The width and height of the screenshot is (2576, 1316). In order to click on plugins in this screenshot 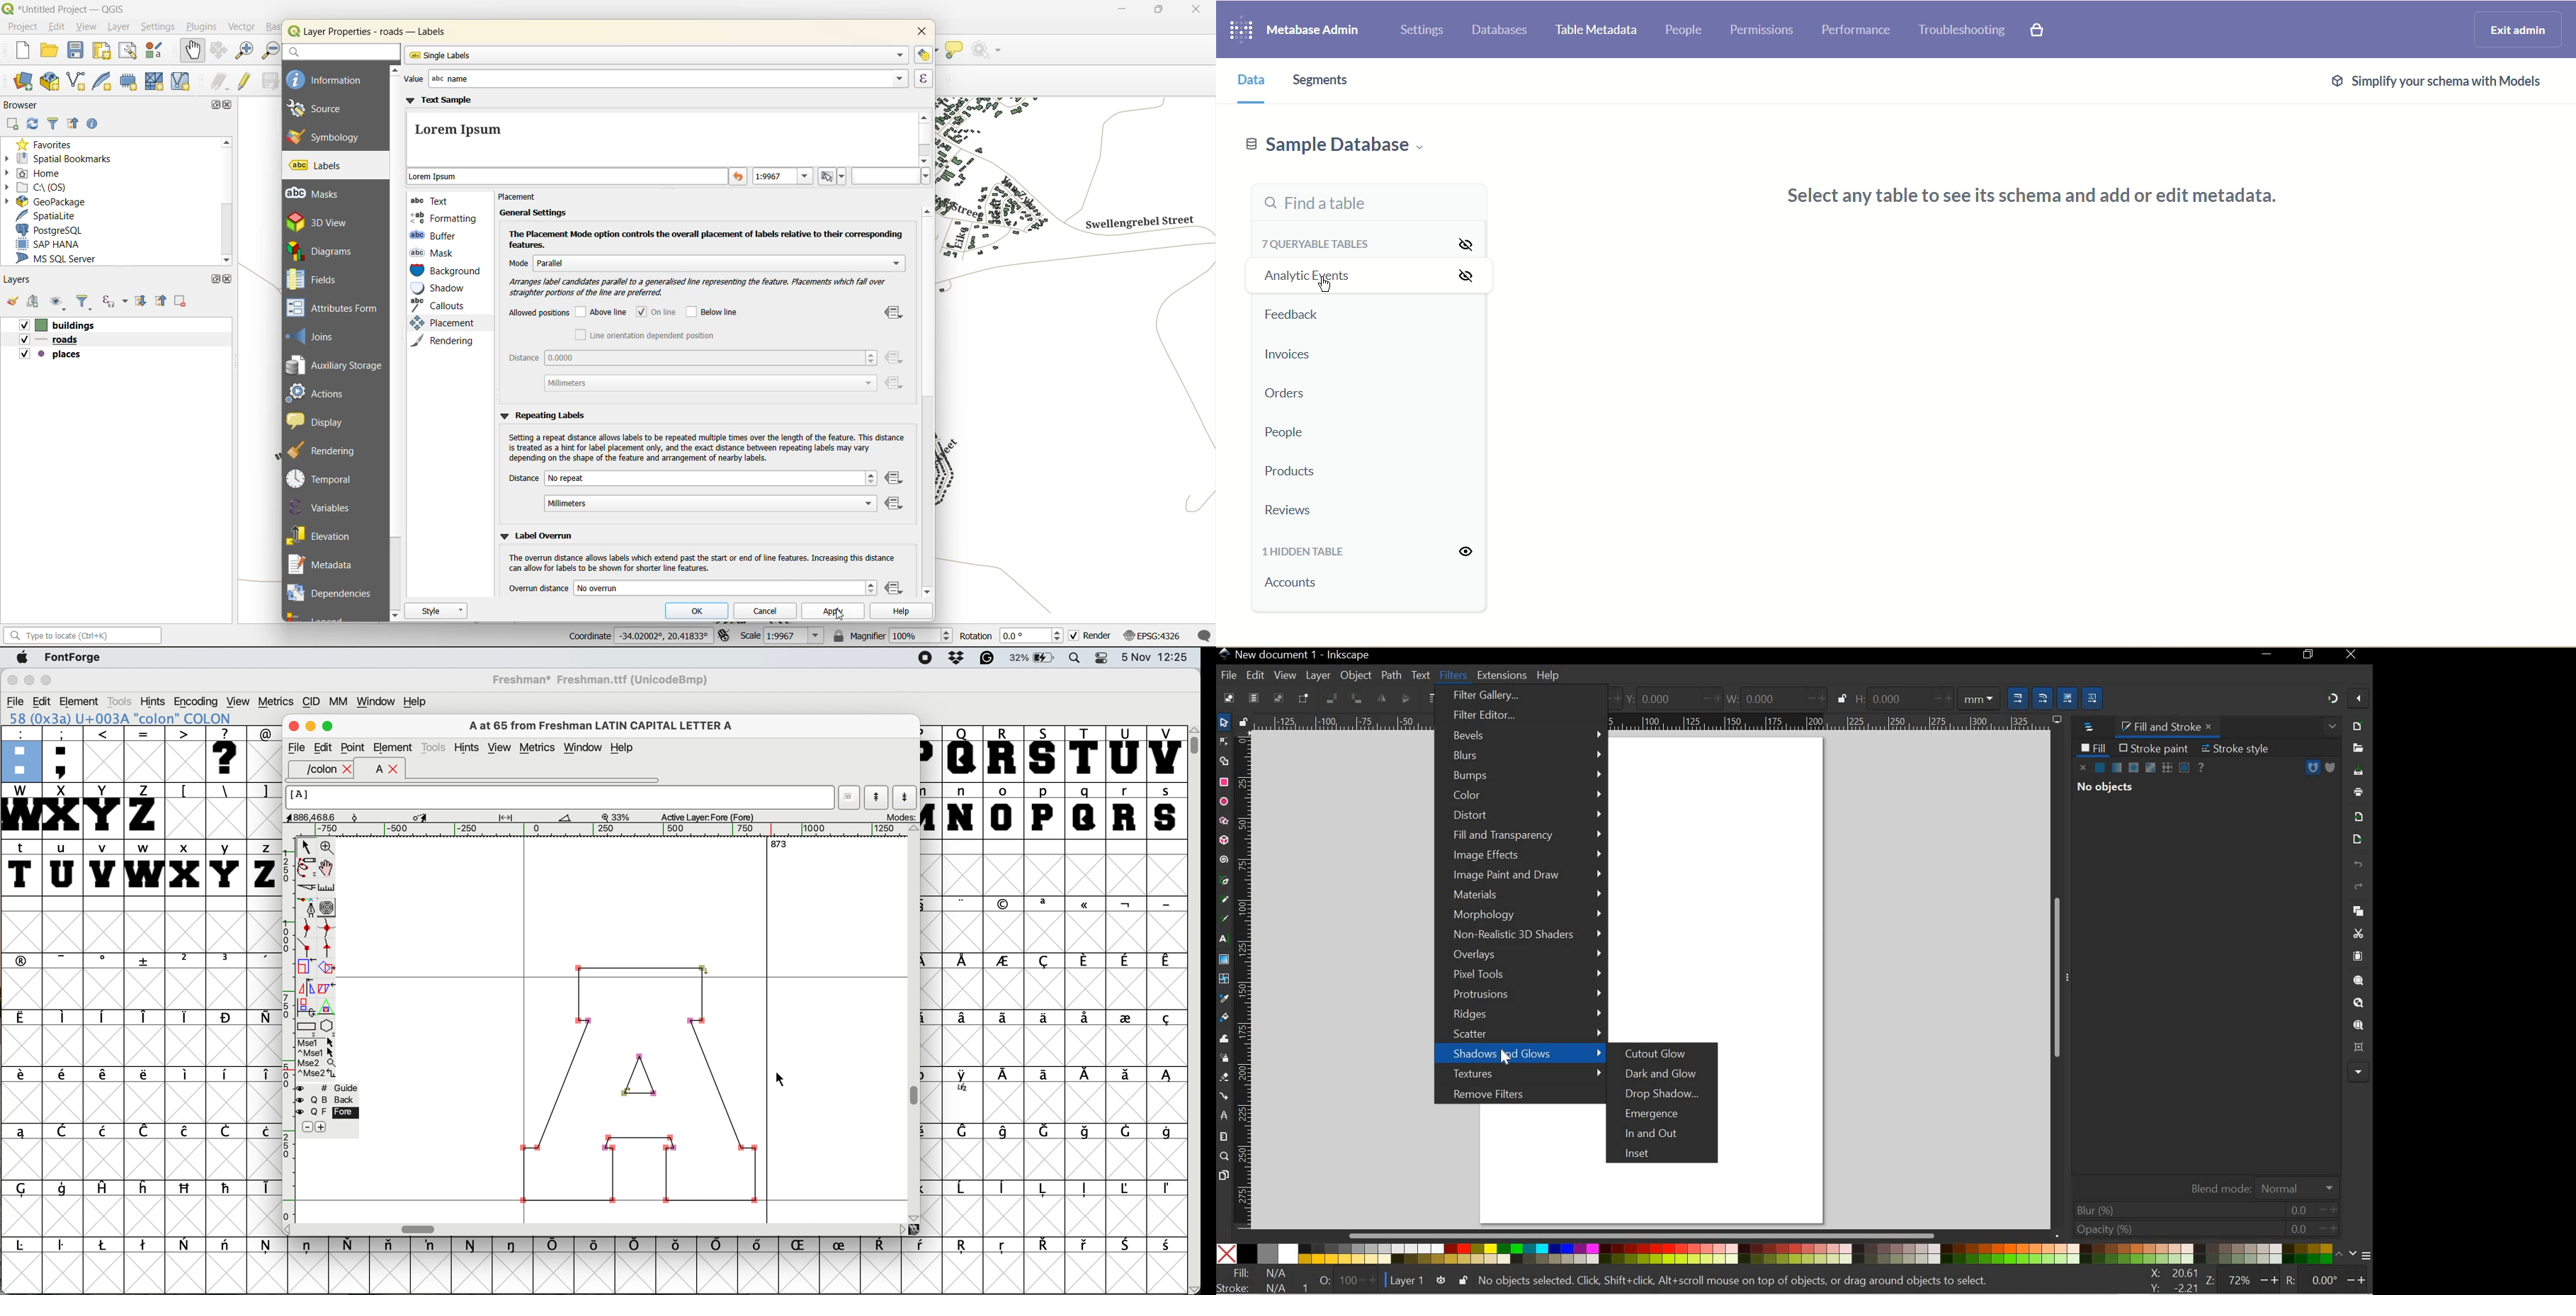, I will do `click(202, 29)`.